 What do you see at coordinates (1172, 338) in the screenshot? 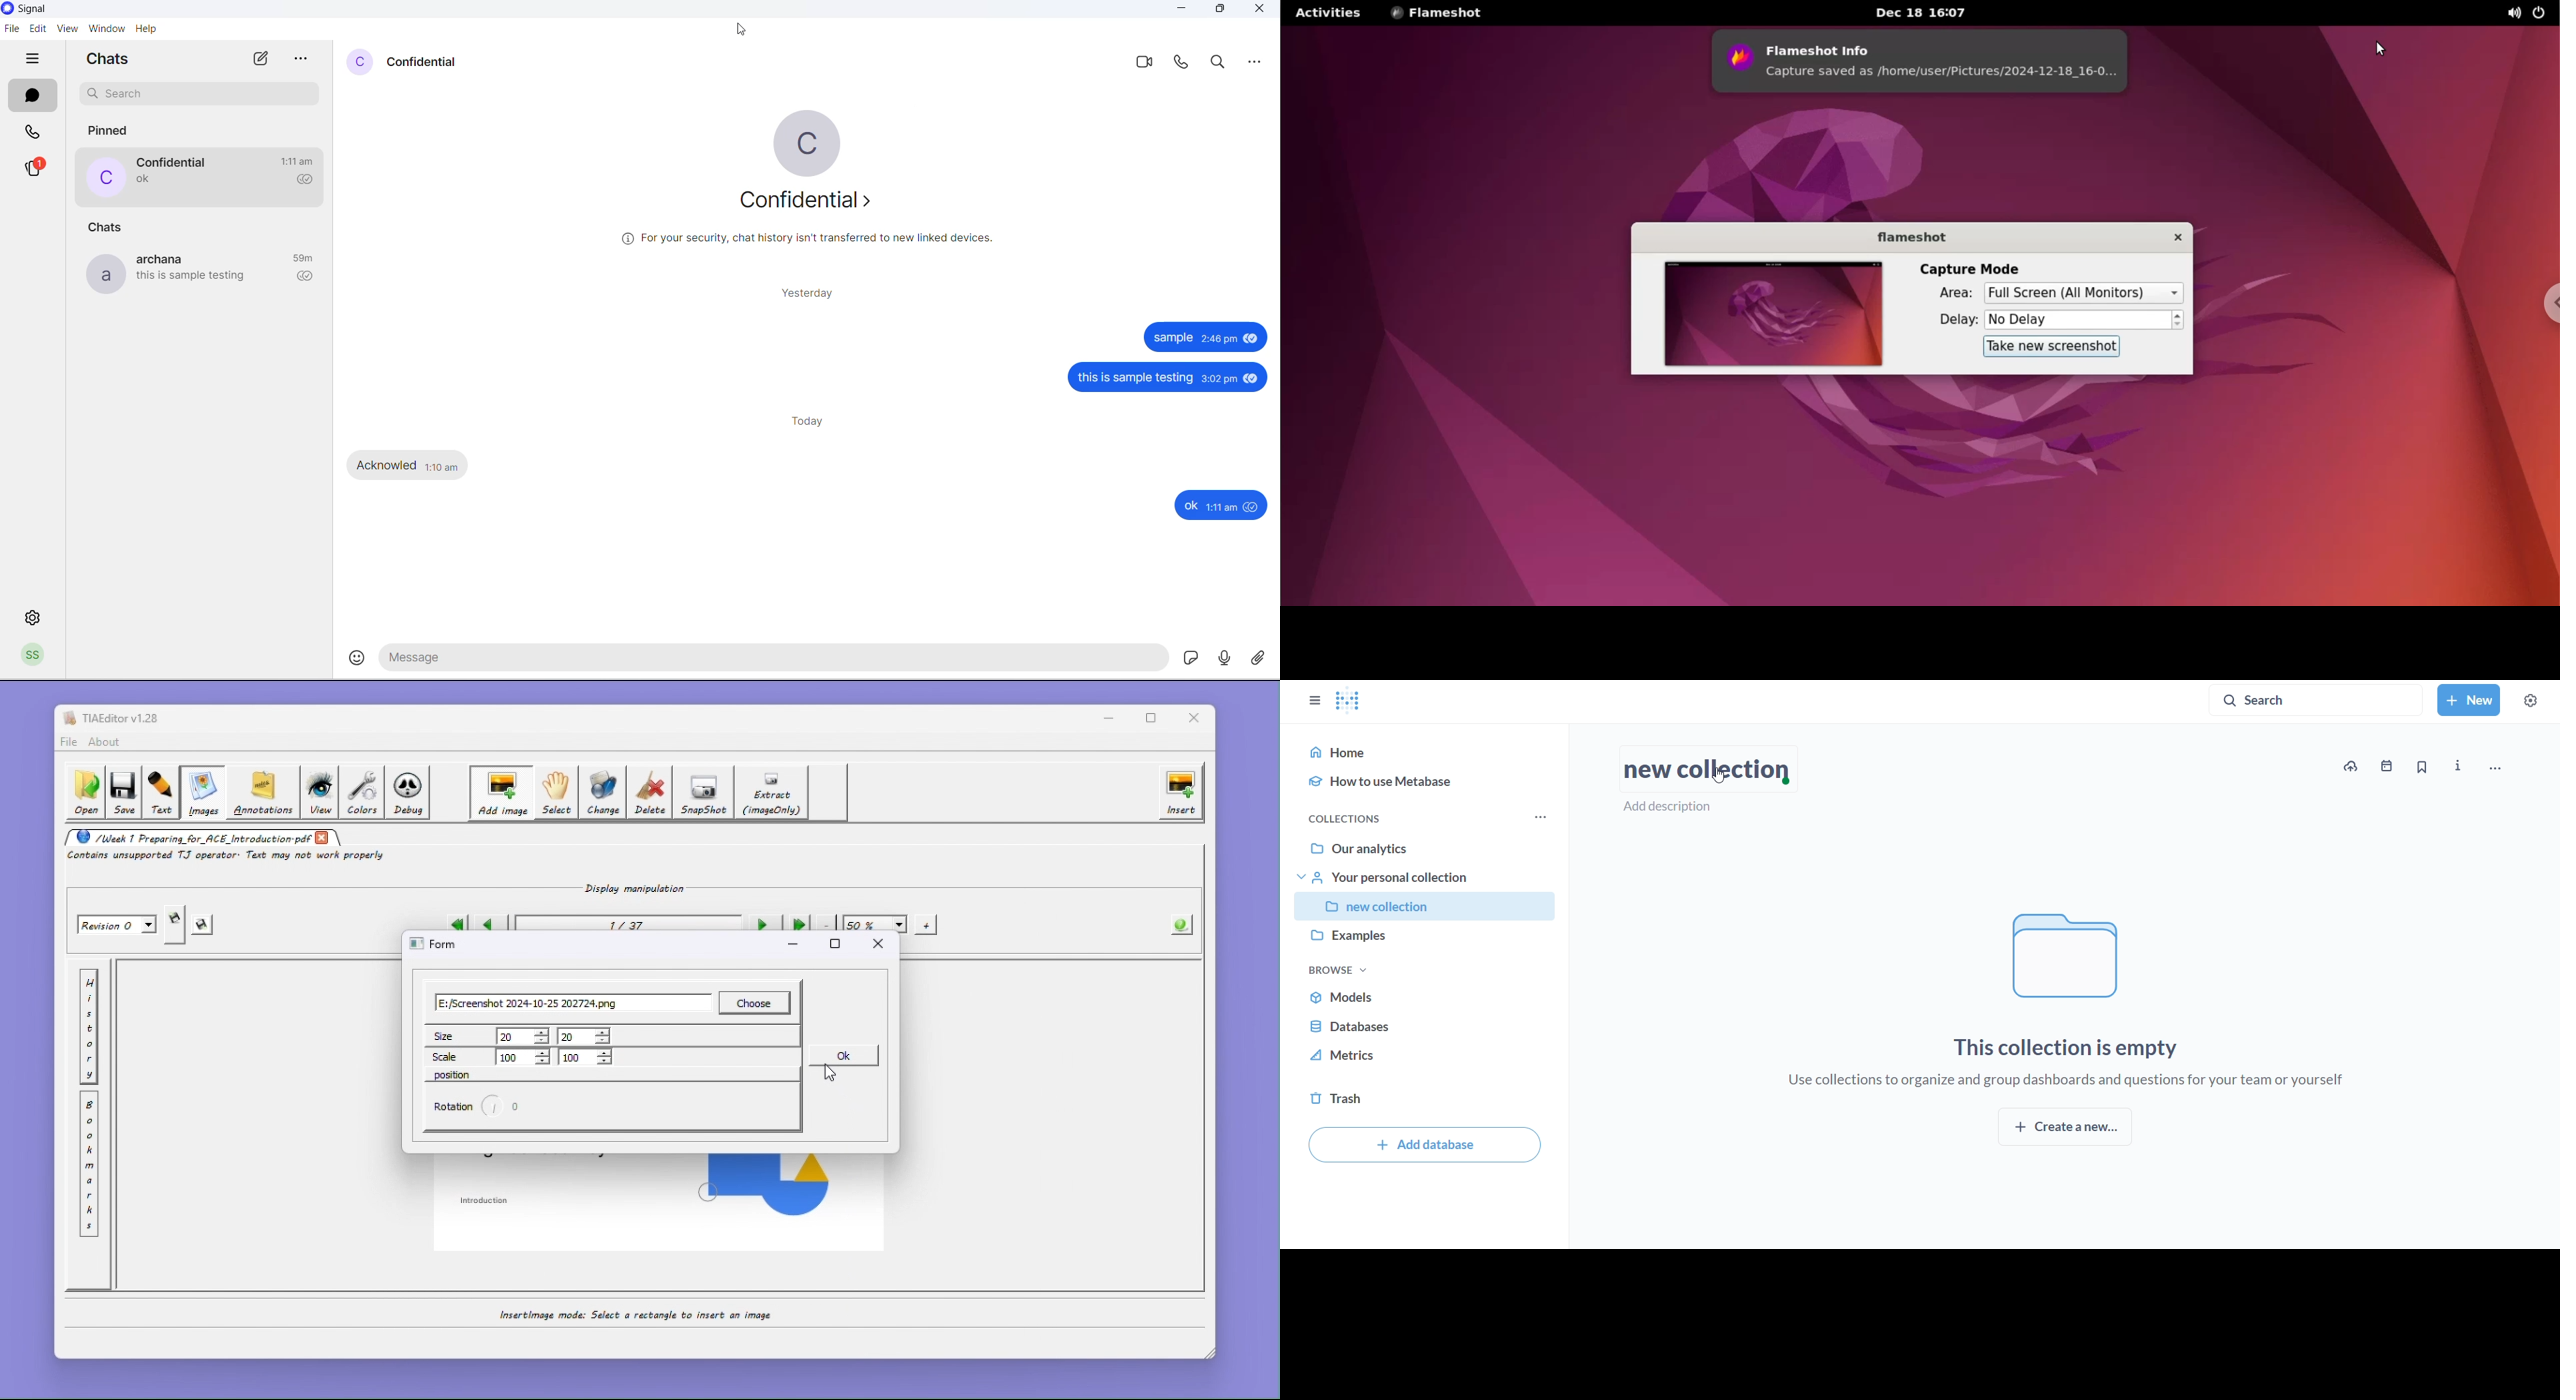
I see `sample` at bounding box center [1172, 338].